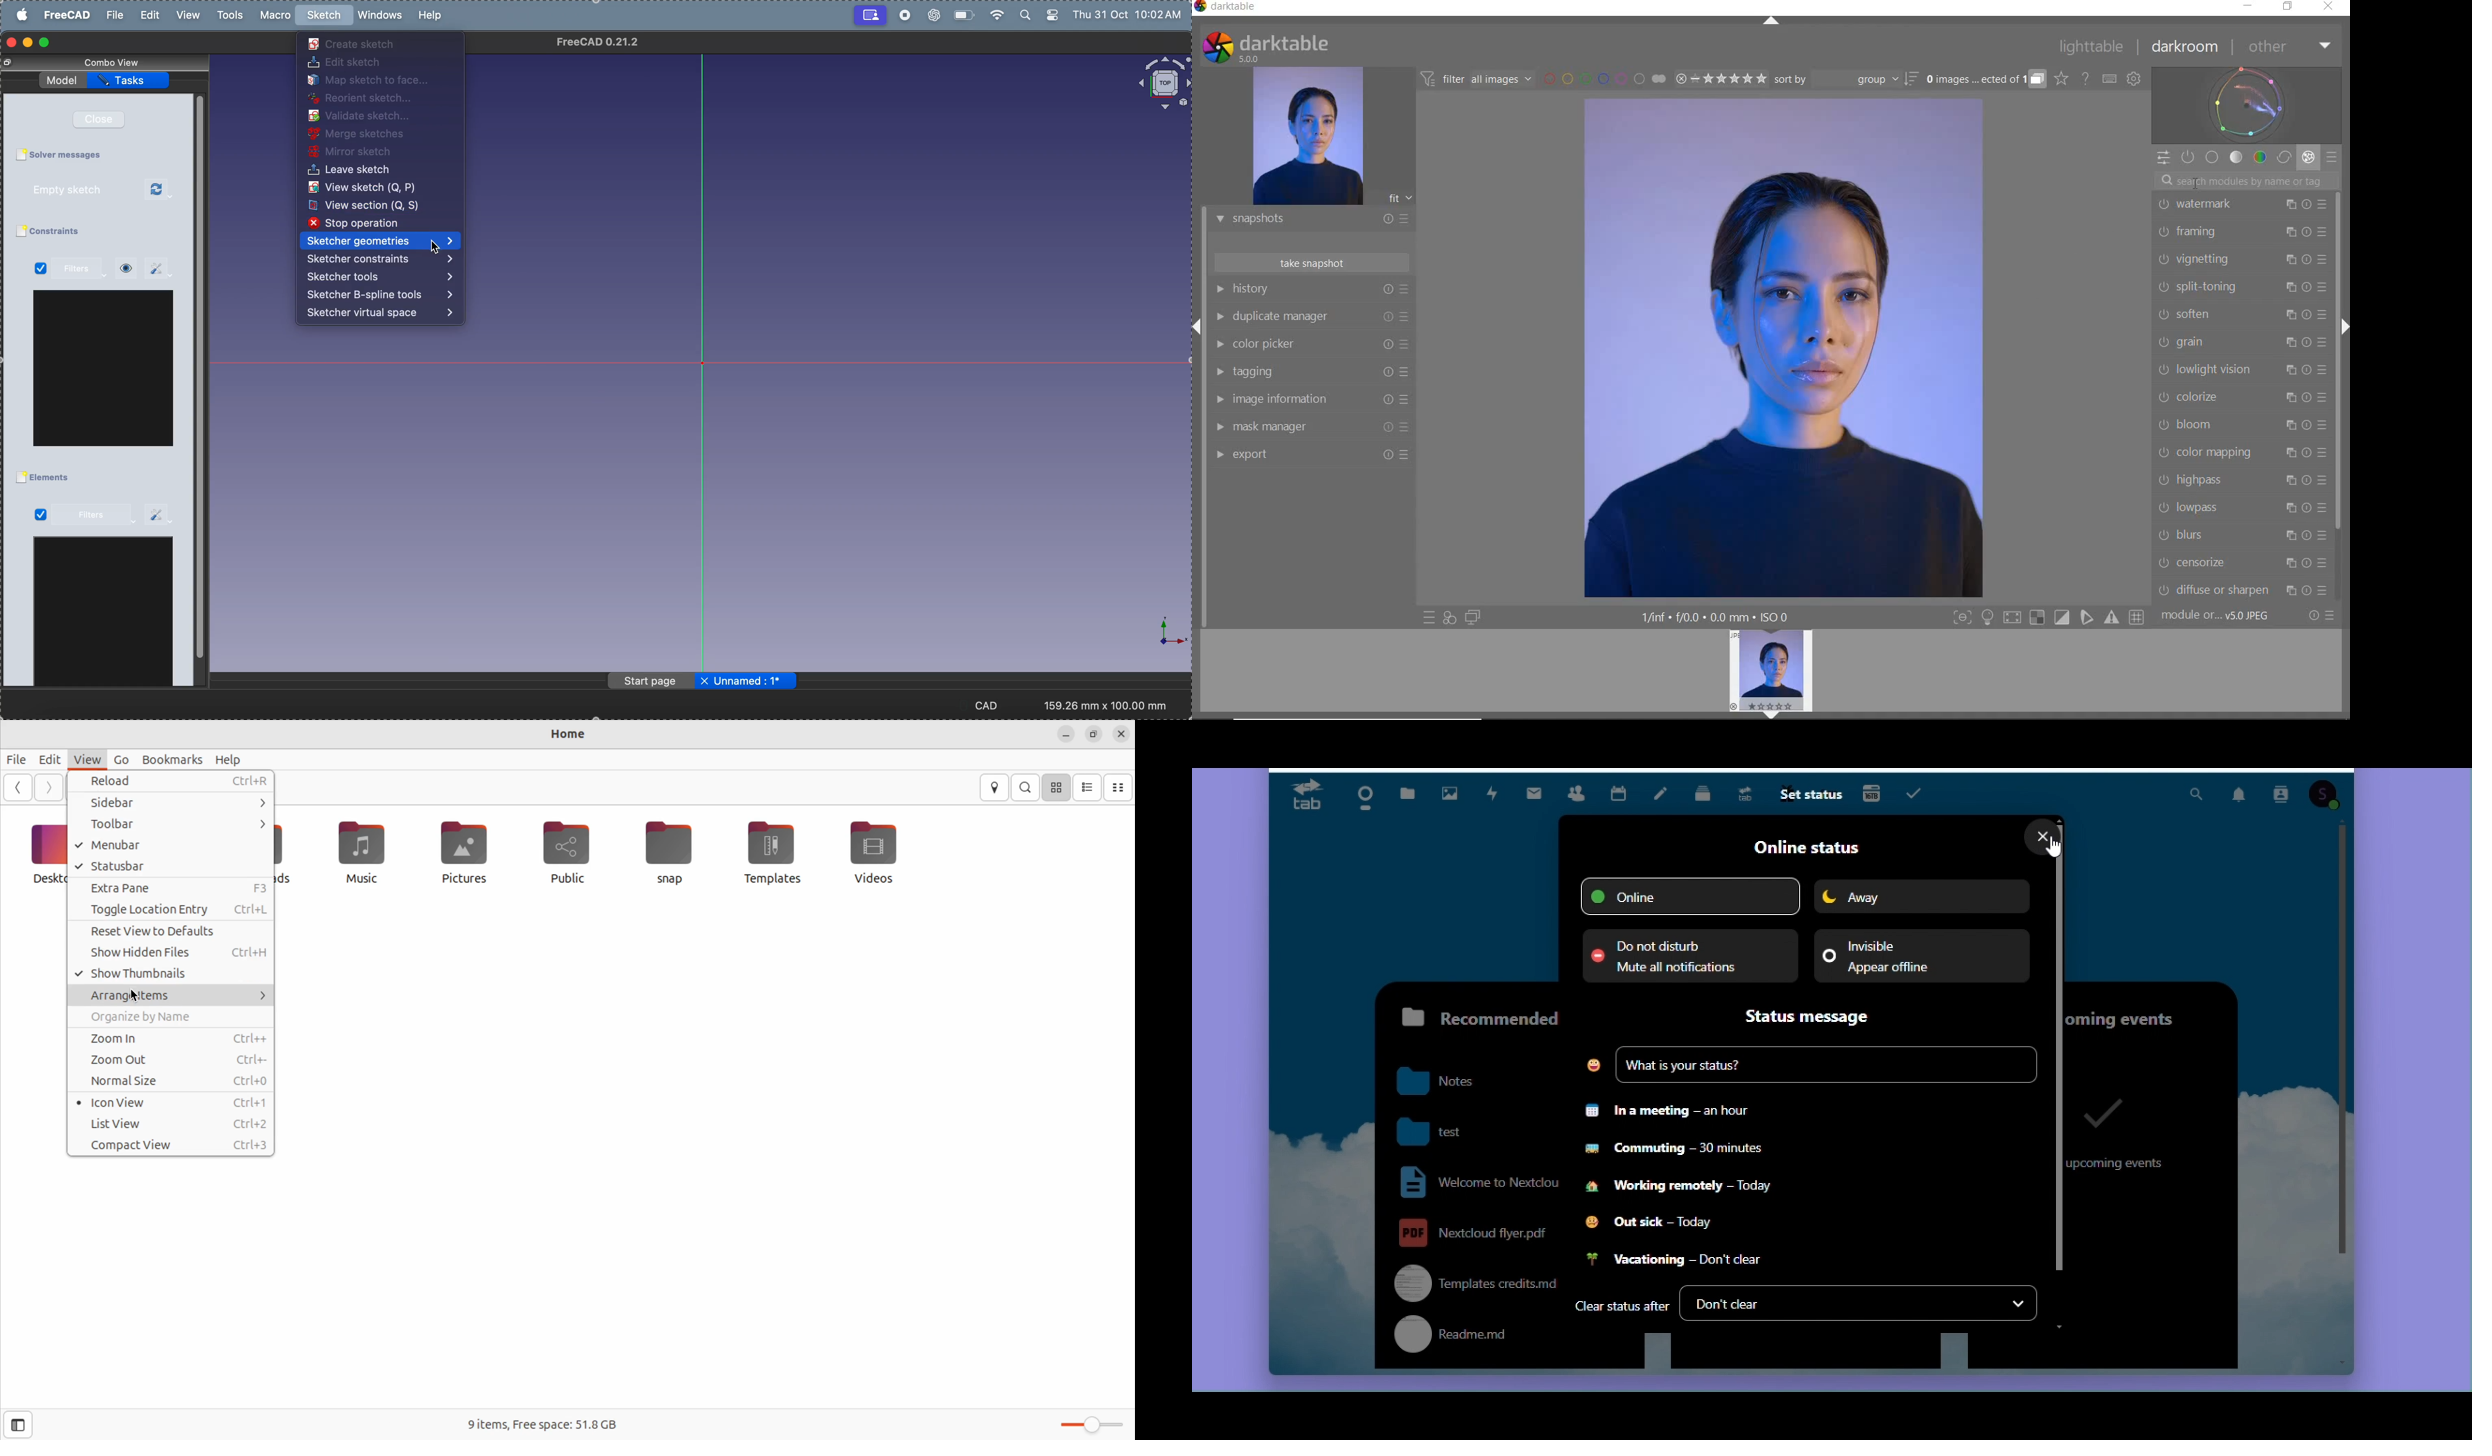 The height and width of the screenshot is (1456, 2492). What do you see at coordinates (2332, 157) in the screenshot?
I see `PRESETS` at bounding box center [2332, 157].